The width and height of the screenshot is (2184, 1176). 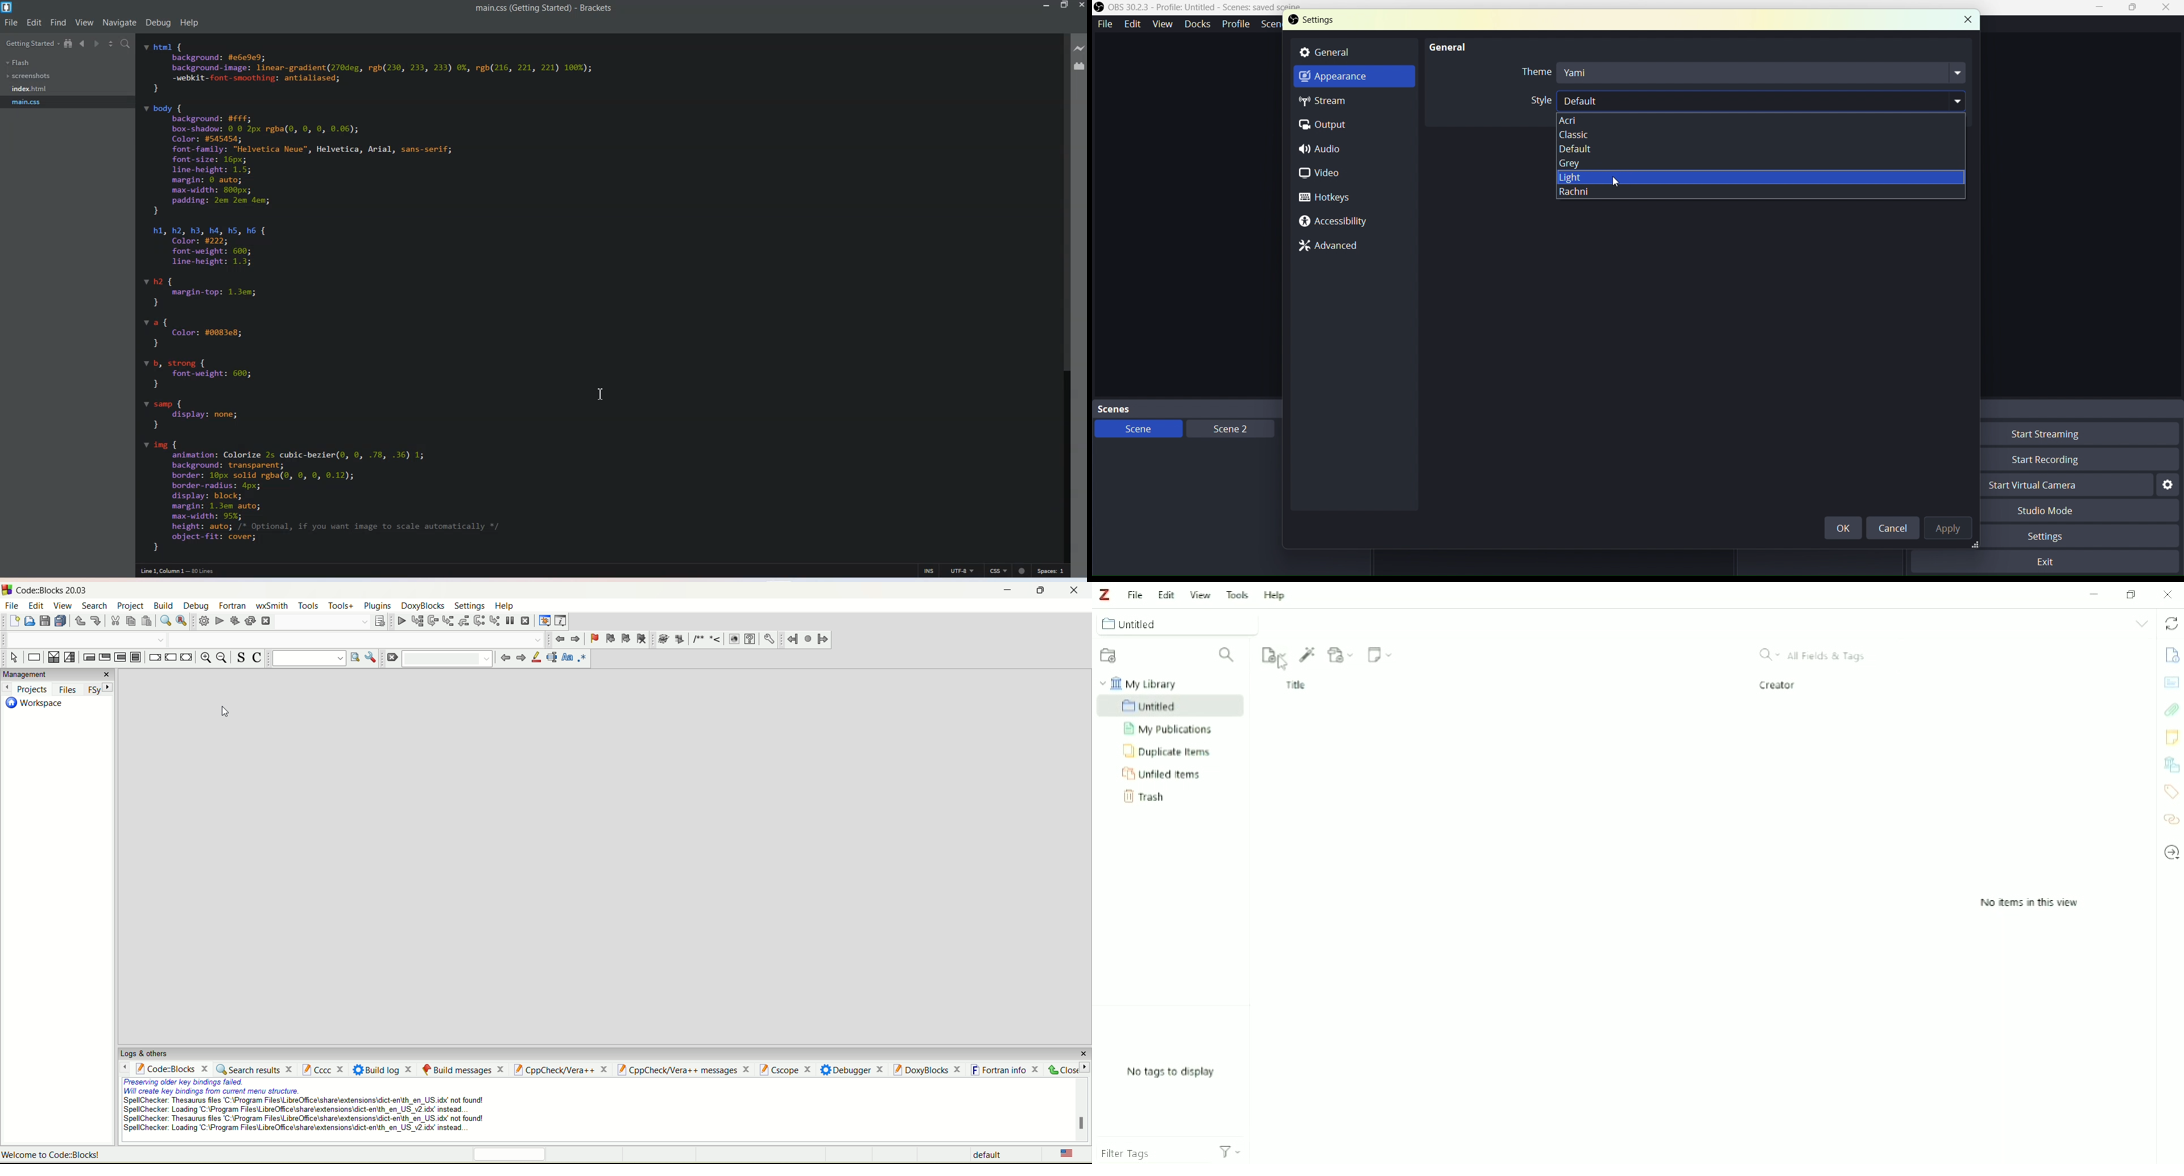 I want to click on main.css, so click(x=31, y=101).